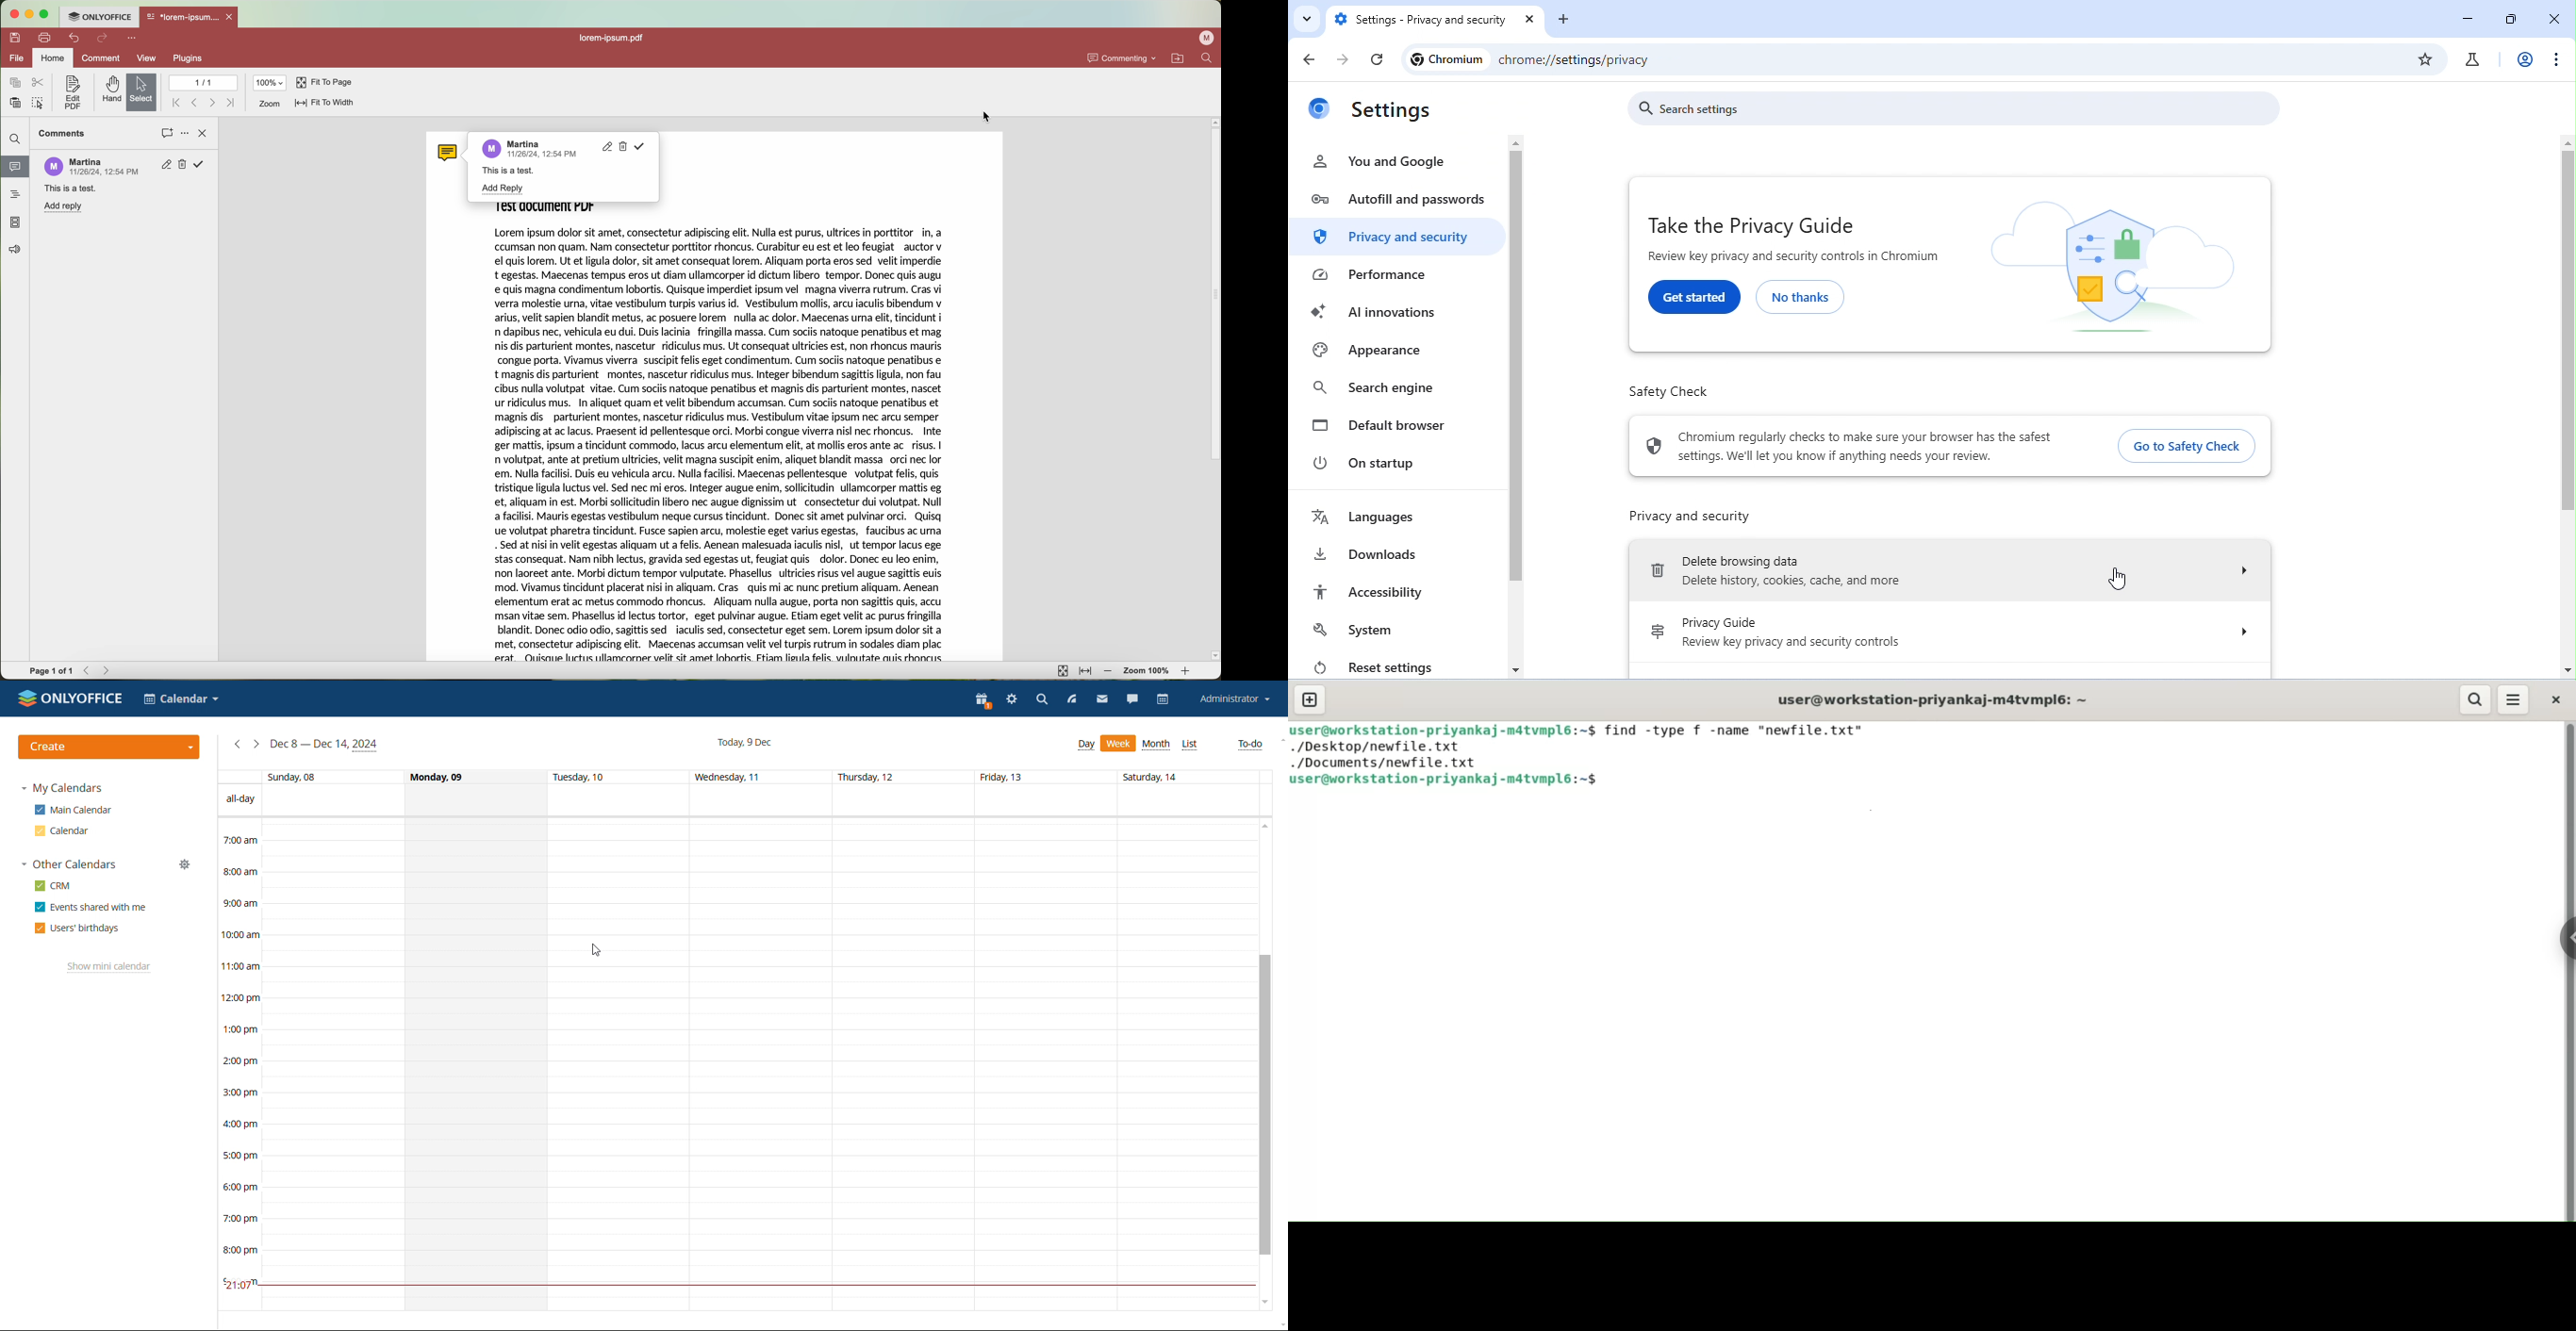  What do you see at coordinates (13, 15) in the screenshot?
I see `close program` at bounding box center [13, 15].